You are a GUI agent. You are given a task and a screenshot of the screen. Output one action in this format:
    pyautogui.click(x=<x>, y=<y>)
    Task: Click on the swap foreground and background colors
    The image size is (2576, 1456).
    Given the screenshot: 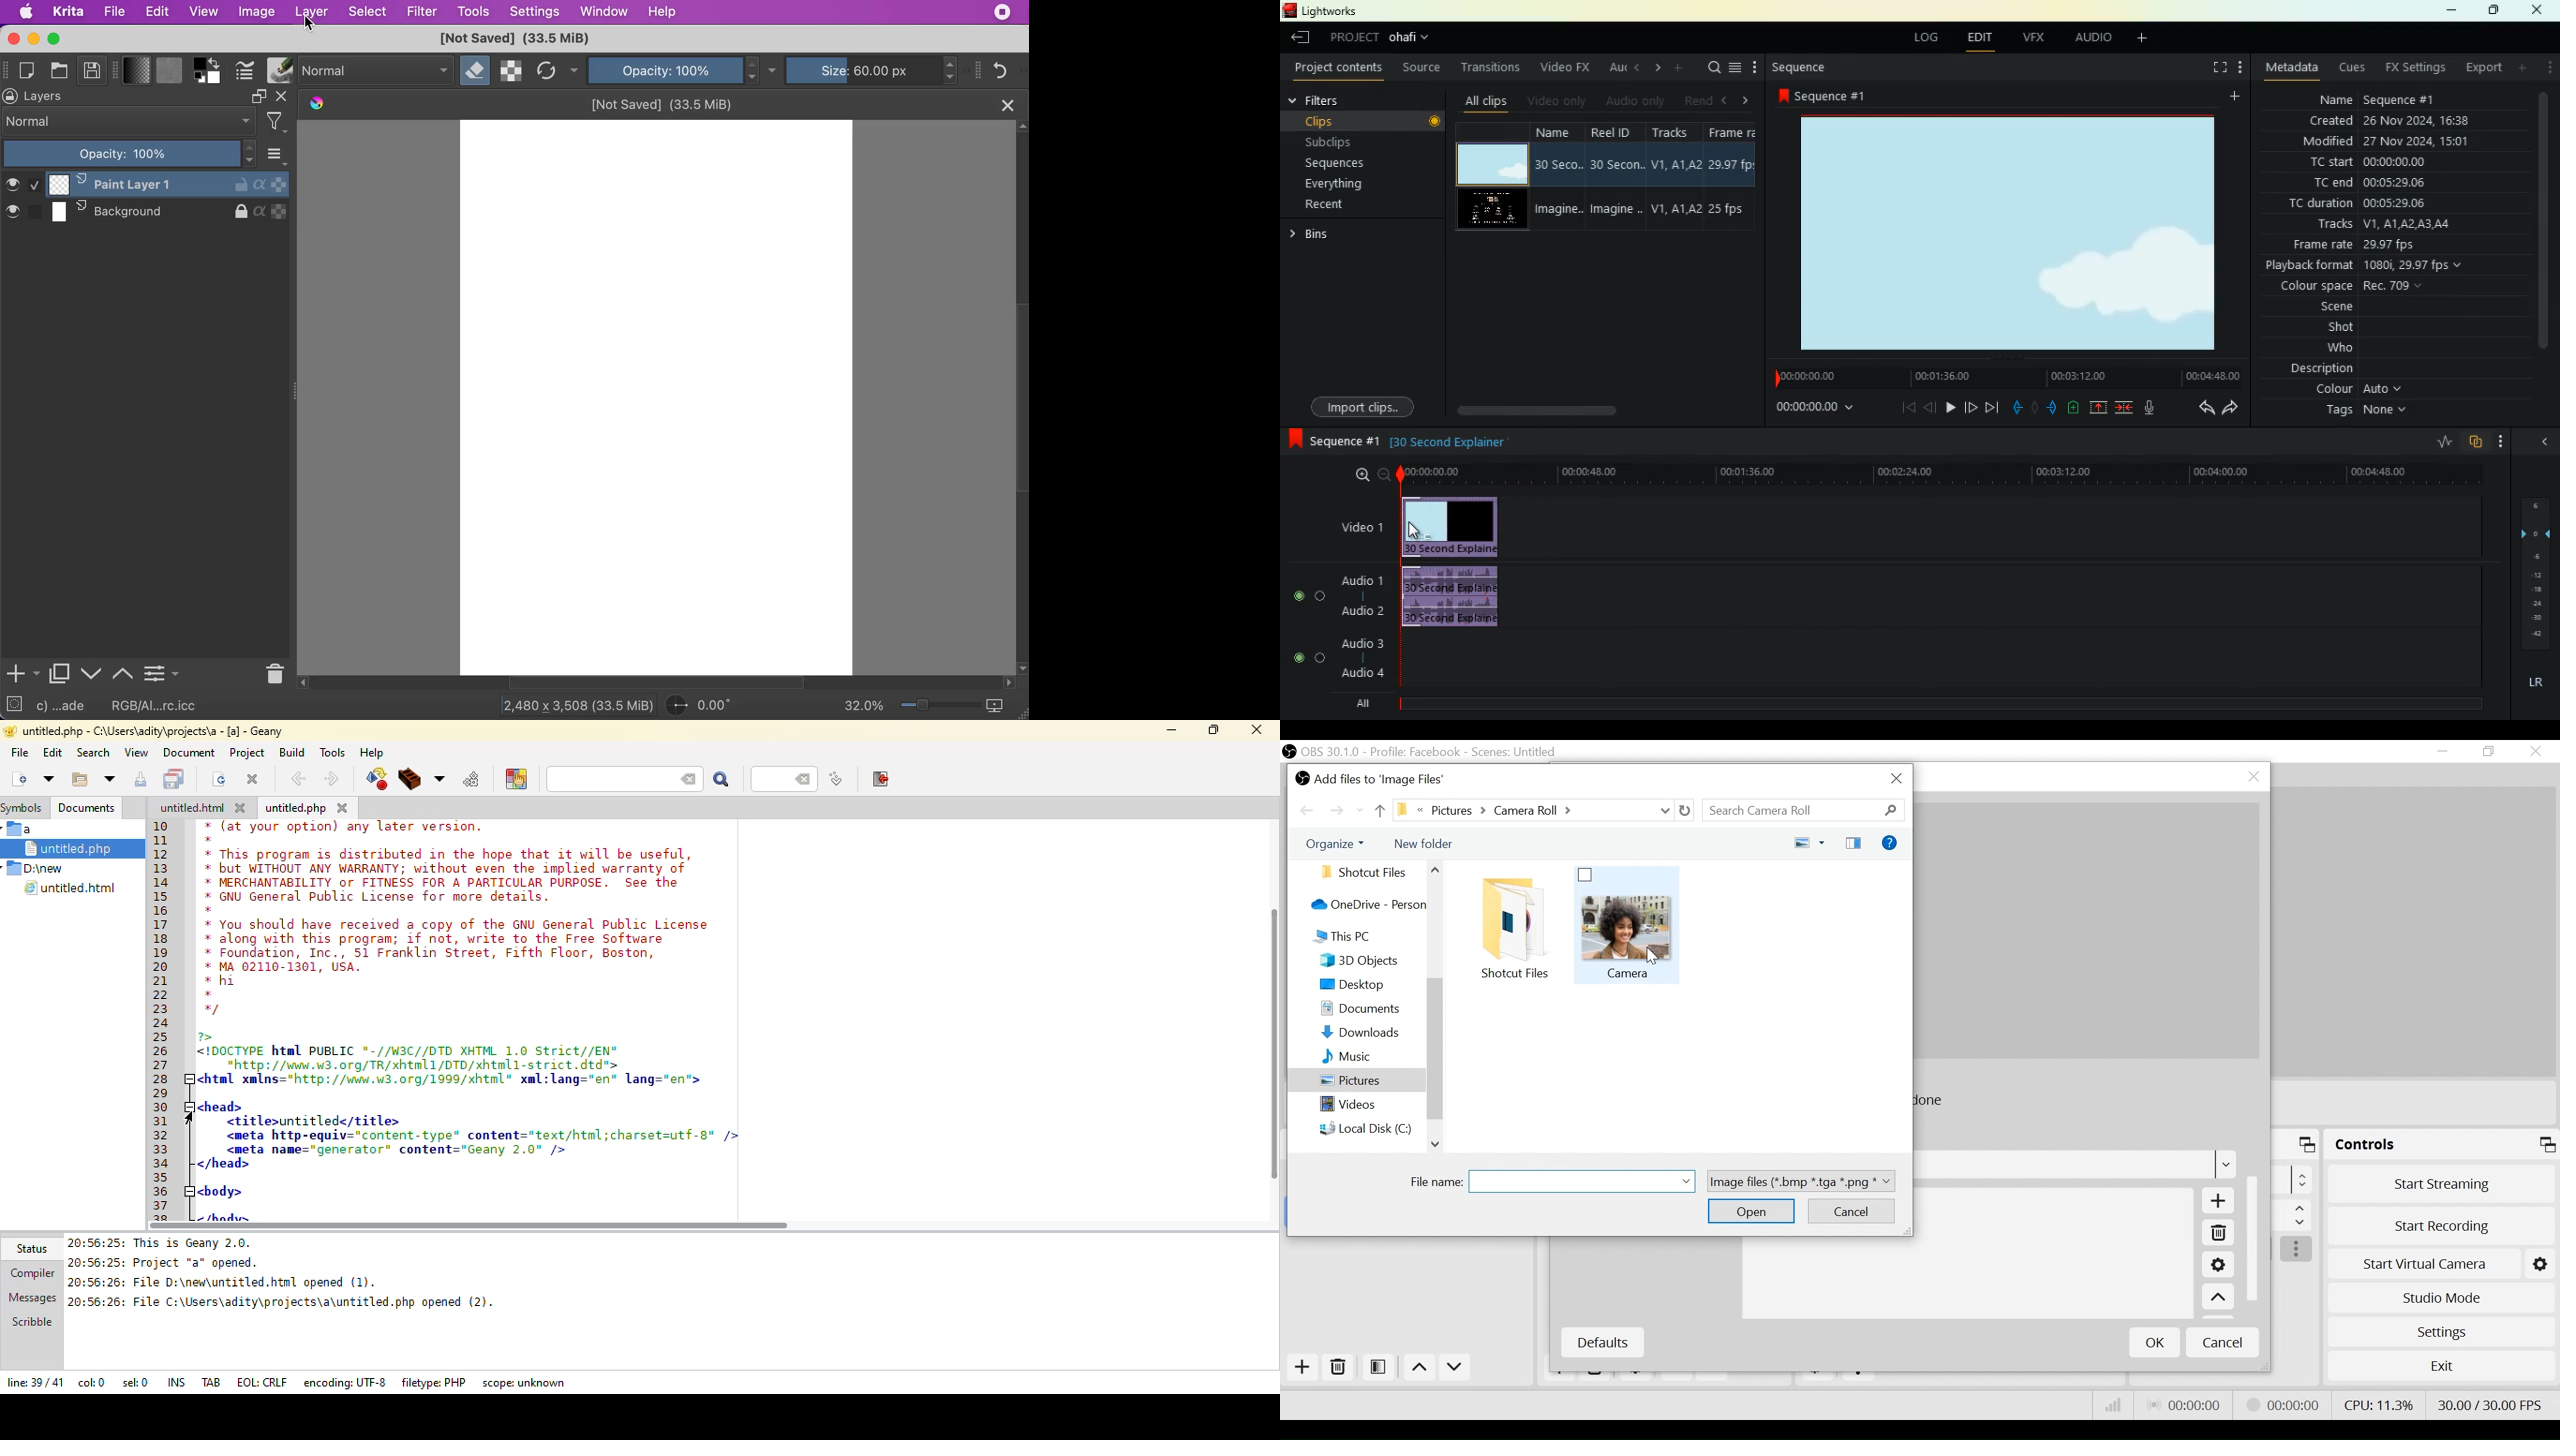 What is the action you would take?
    pyautogui.click(x=217, y=62)
    